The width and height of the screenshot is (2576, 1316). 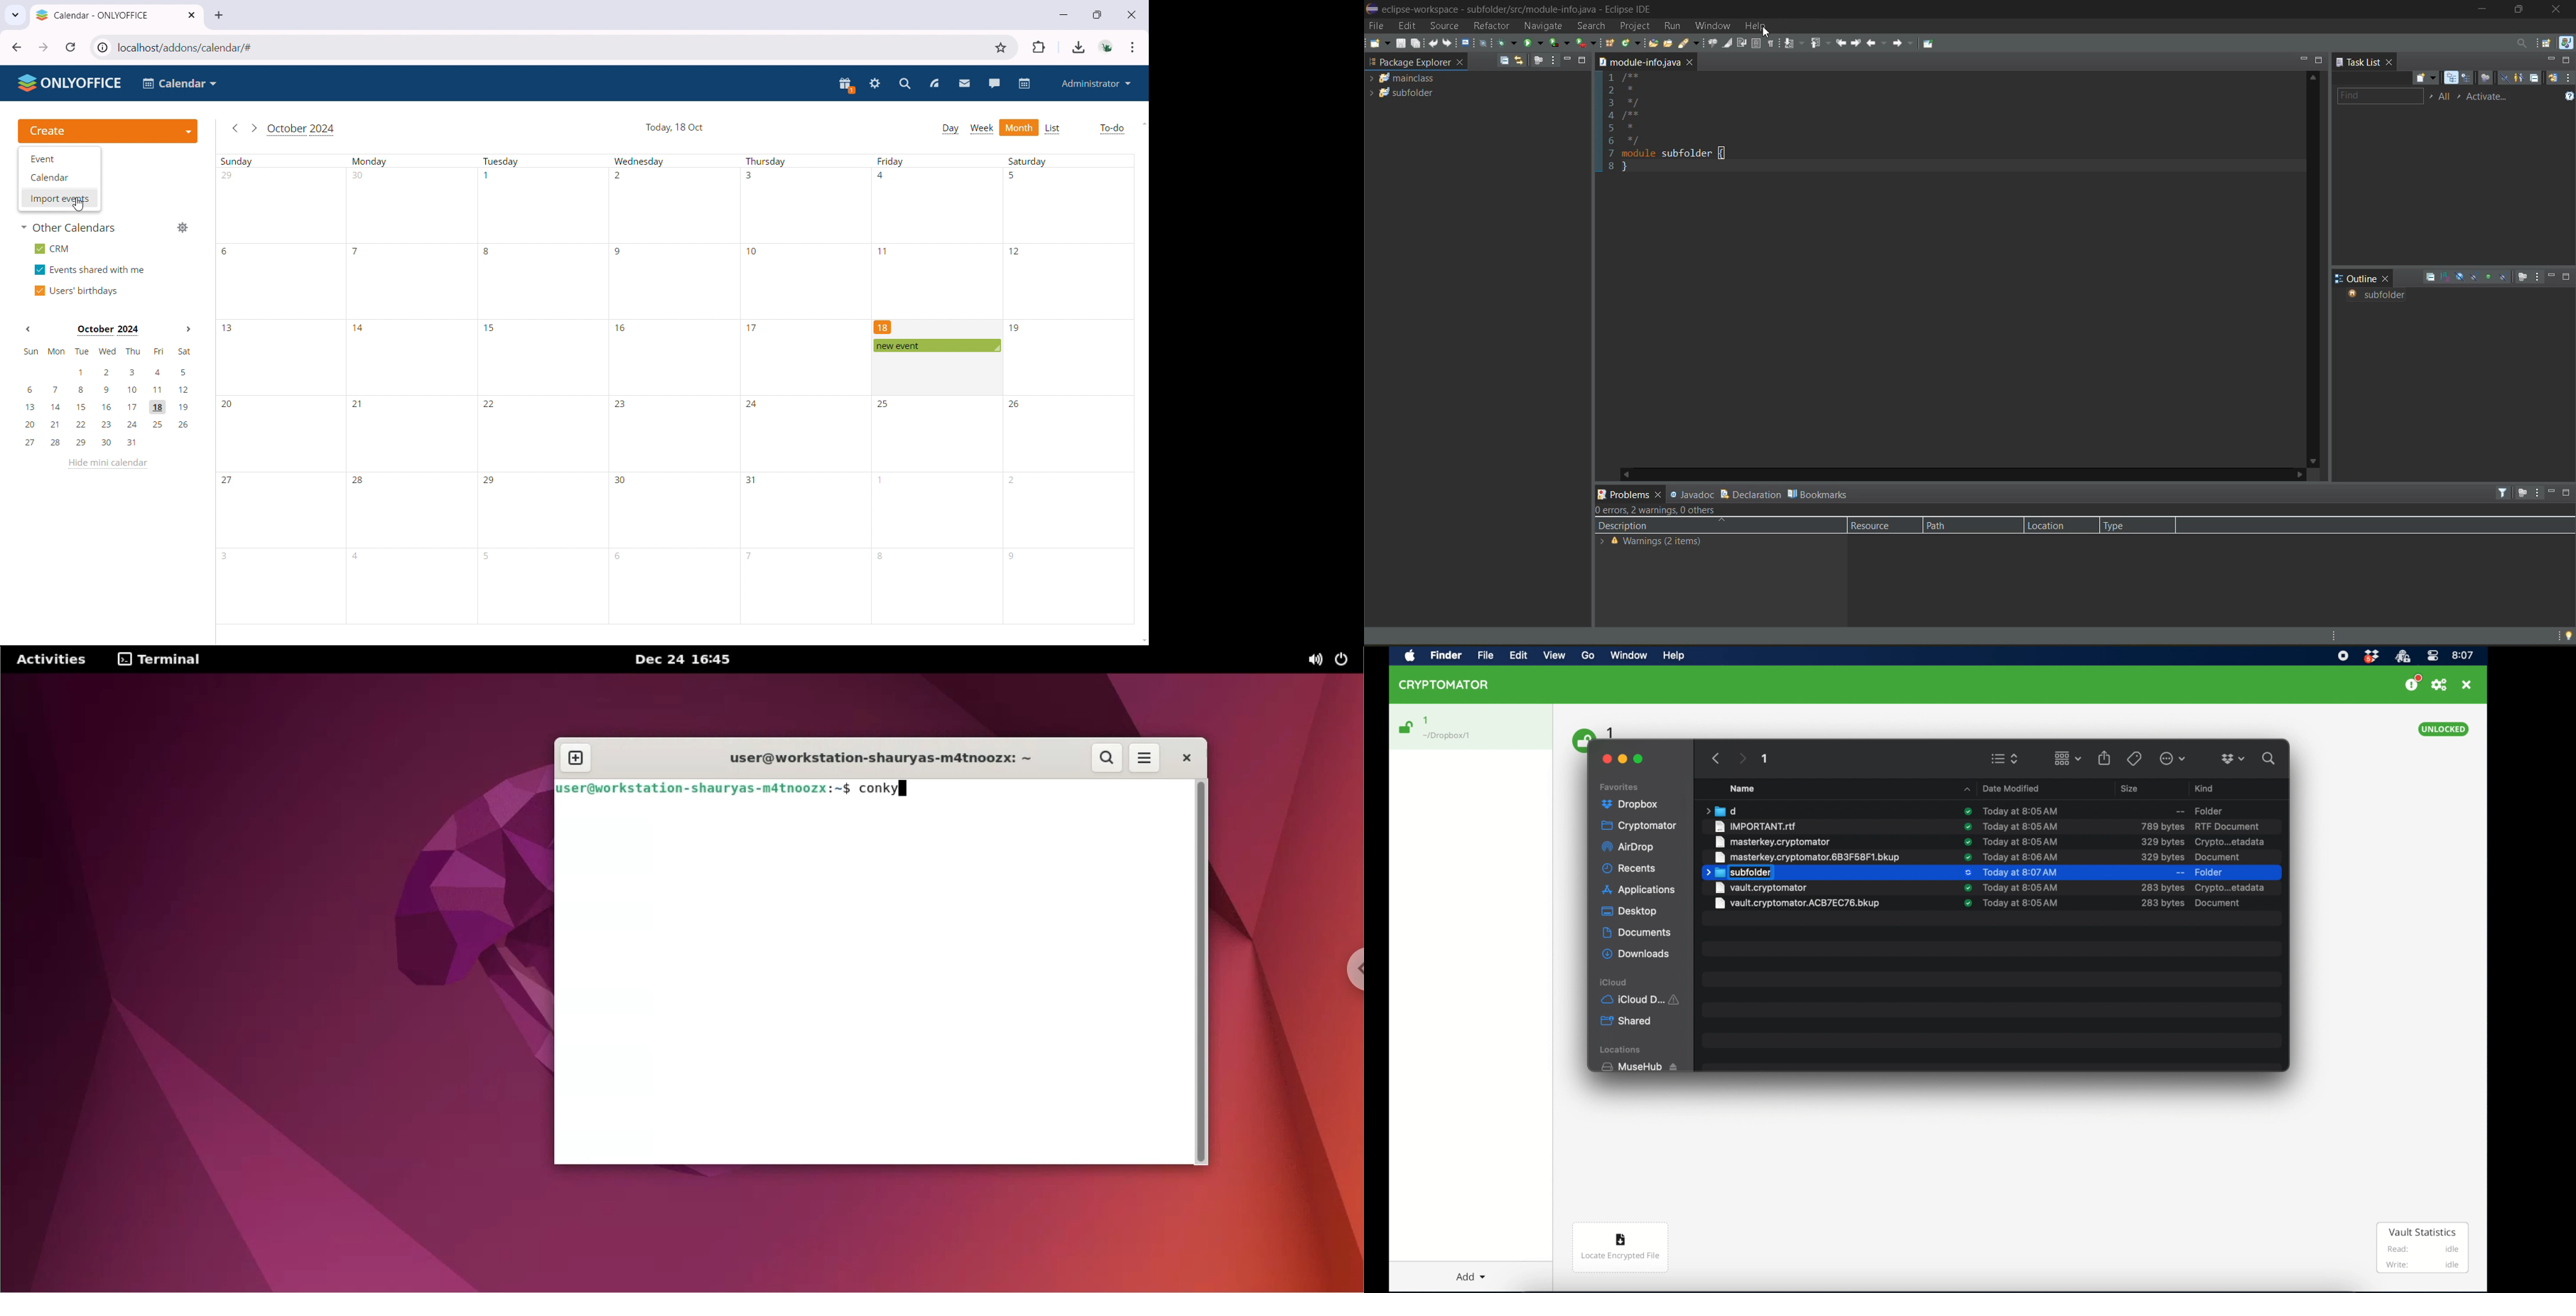 What do you see at coordinates (2361, 64) in the screenshot?
I see `task list` at bounding box center [2361, 64].